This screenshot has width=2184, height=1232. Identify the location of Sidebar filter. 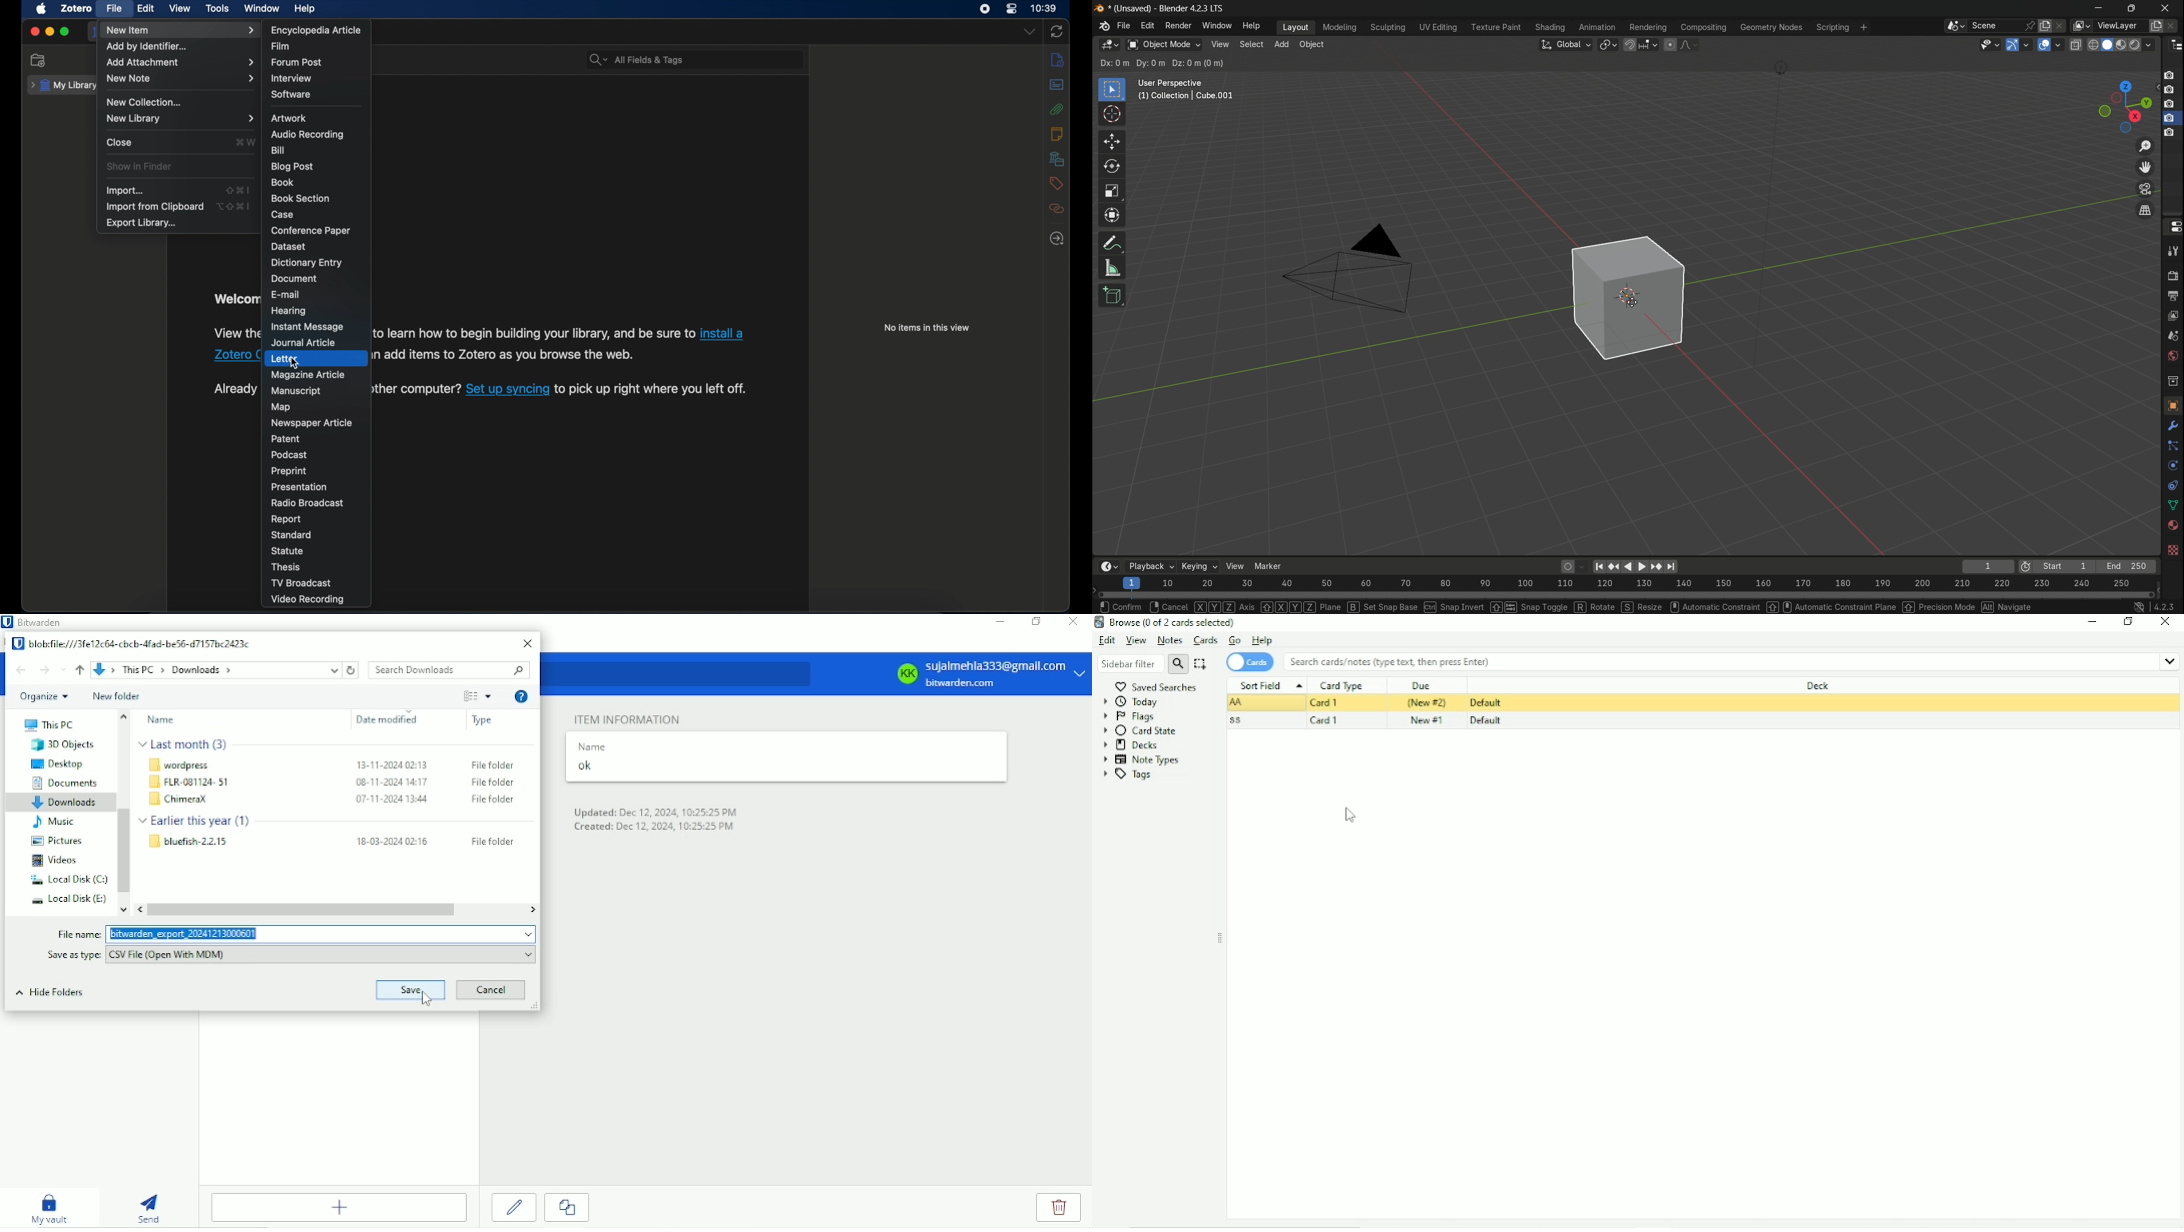
(1140, 664).